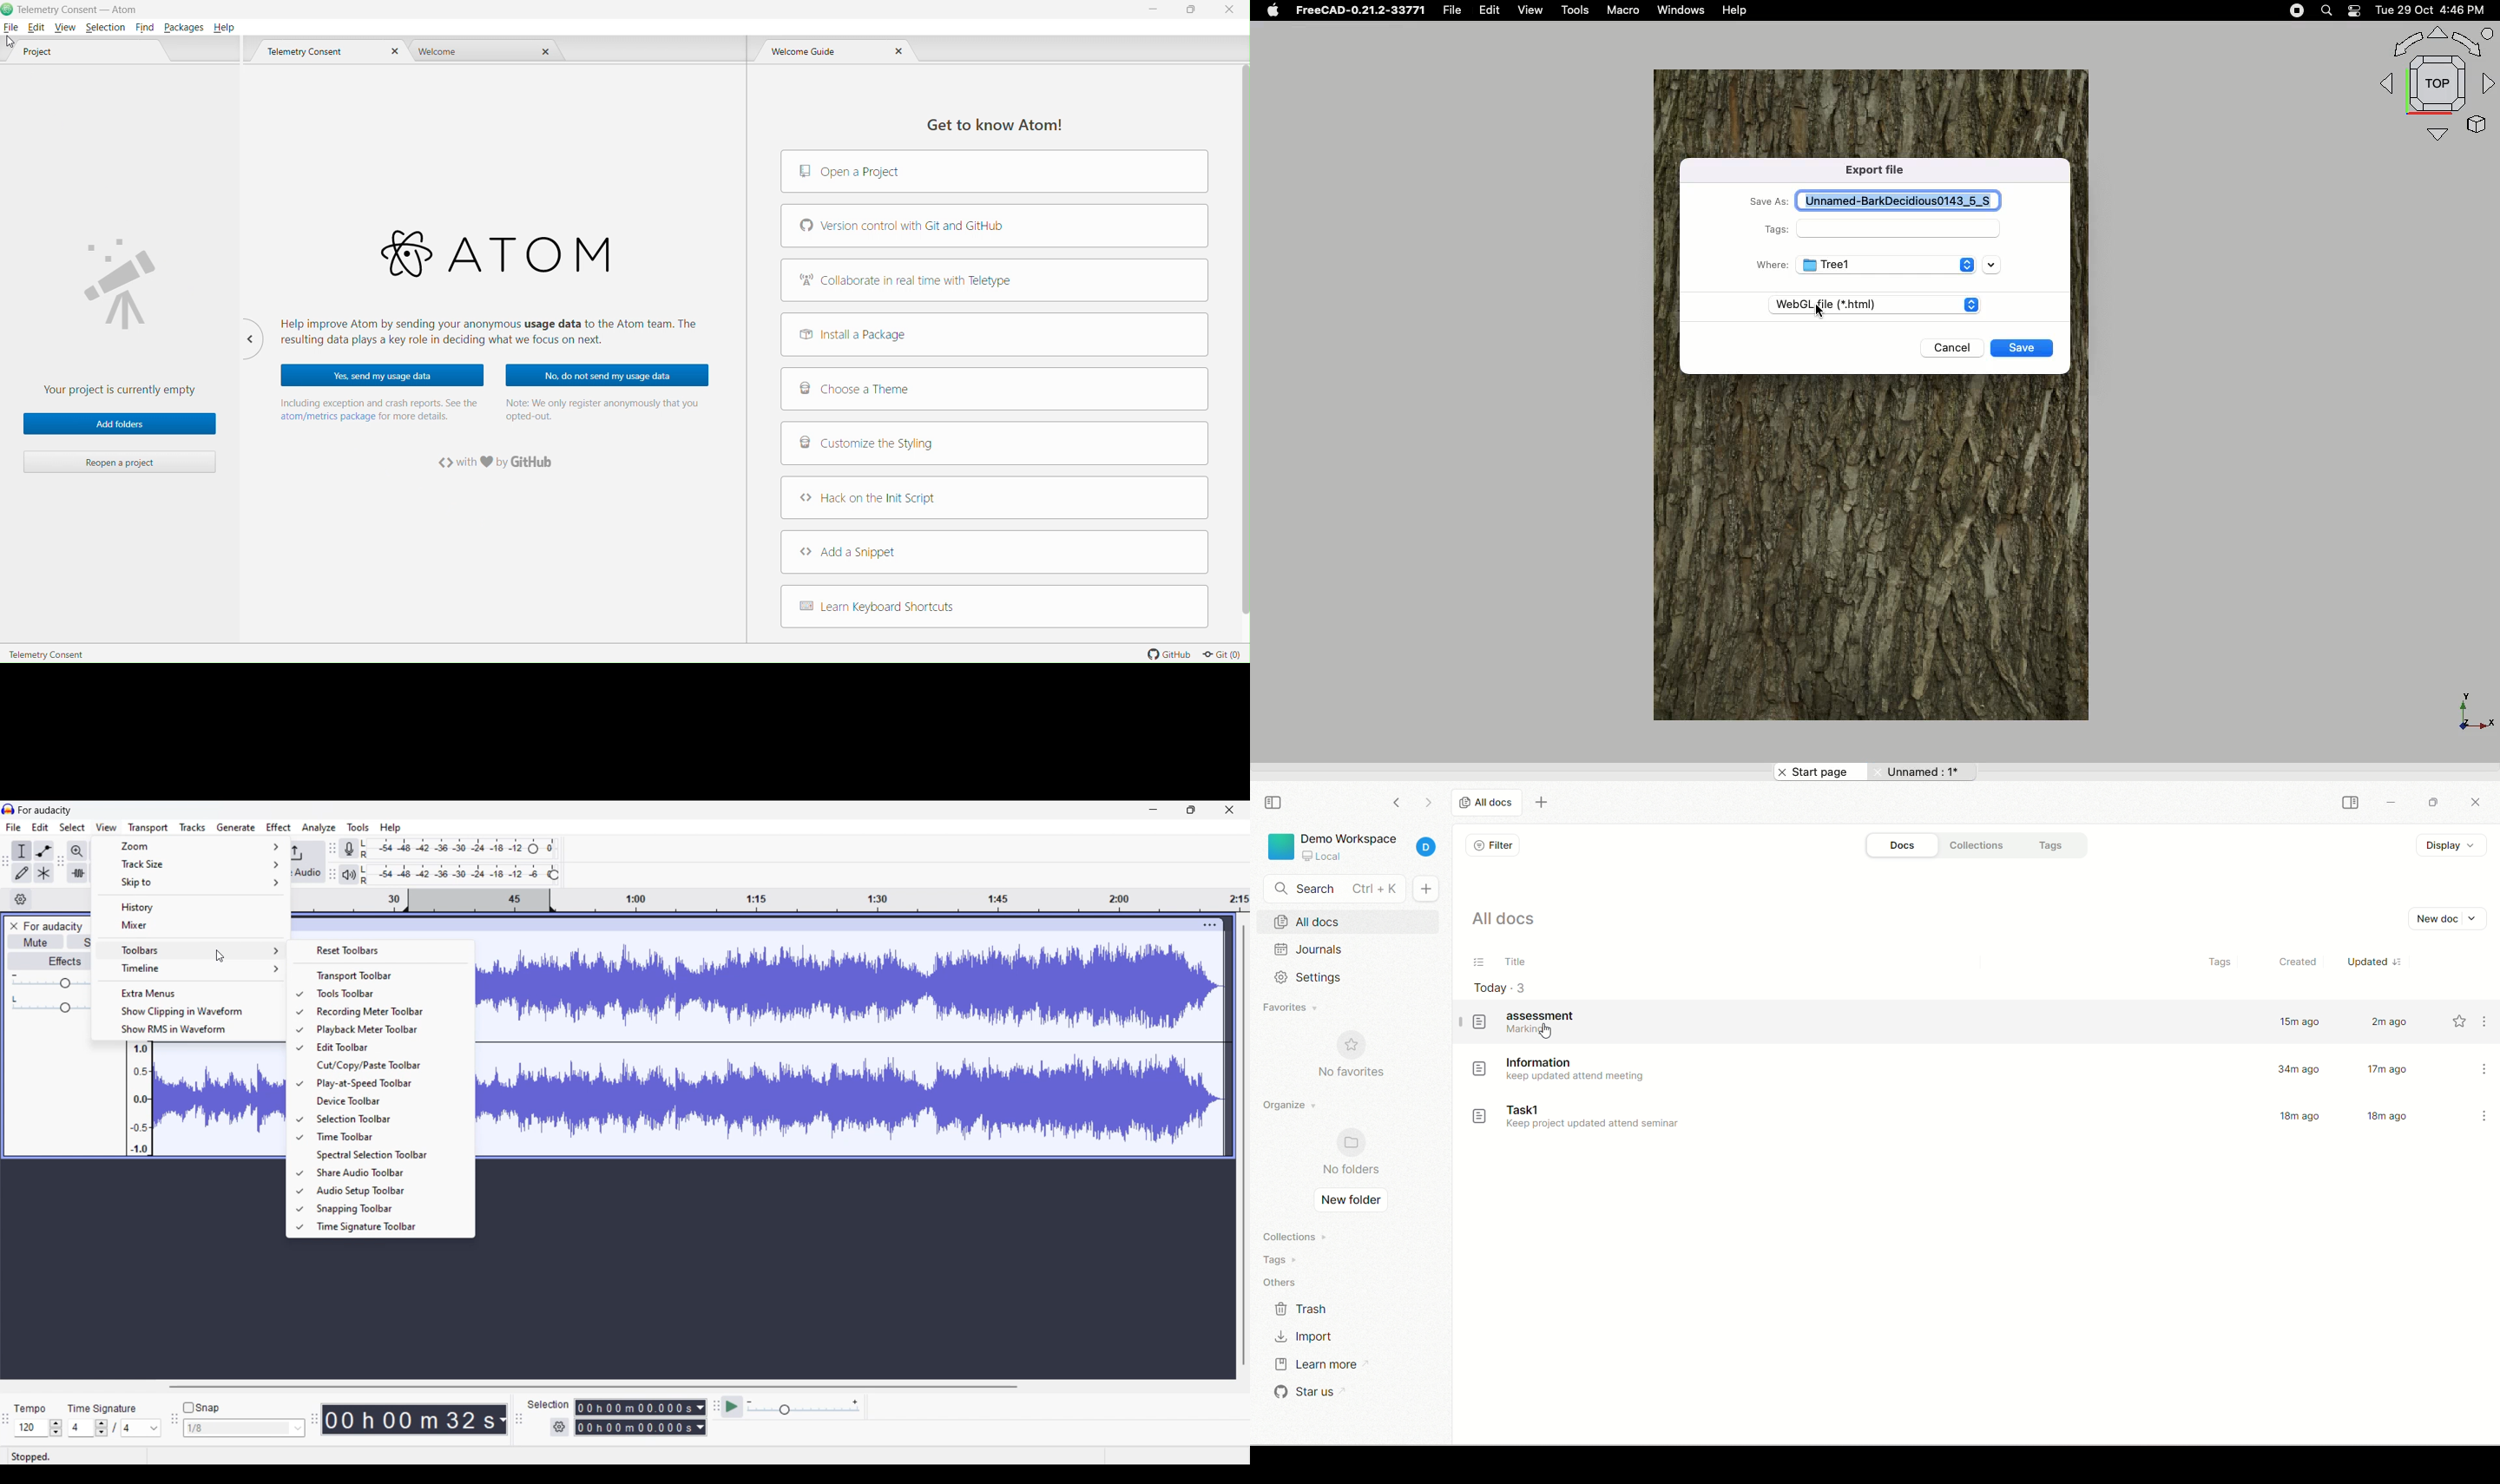 This screenshot has height=1484, width=2520. Describe the element at coordinates (605, 376) in the screenshot. I see `No, do not send my usage data` at that location.